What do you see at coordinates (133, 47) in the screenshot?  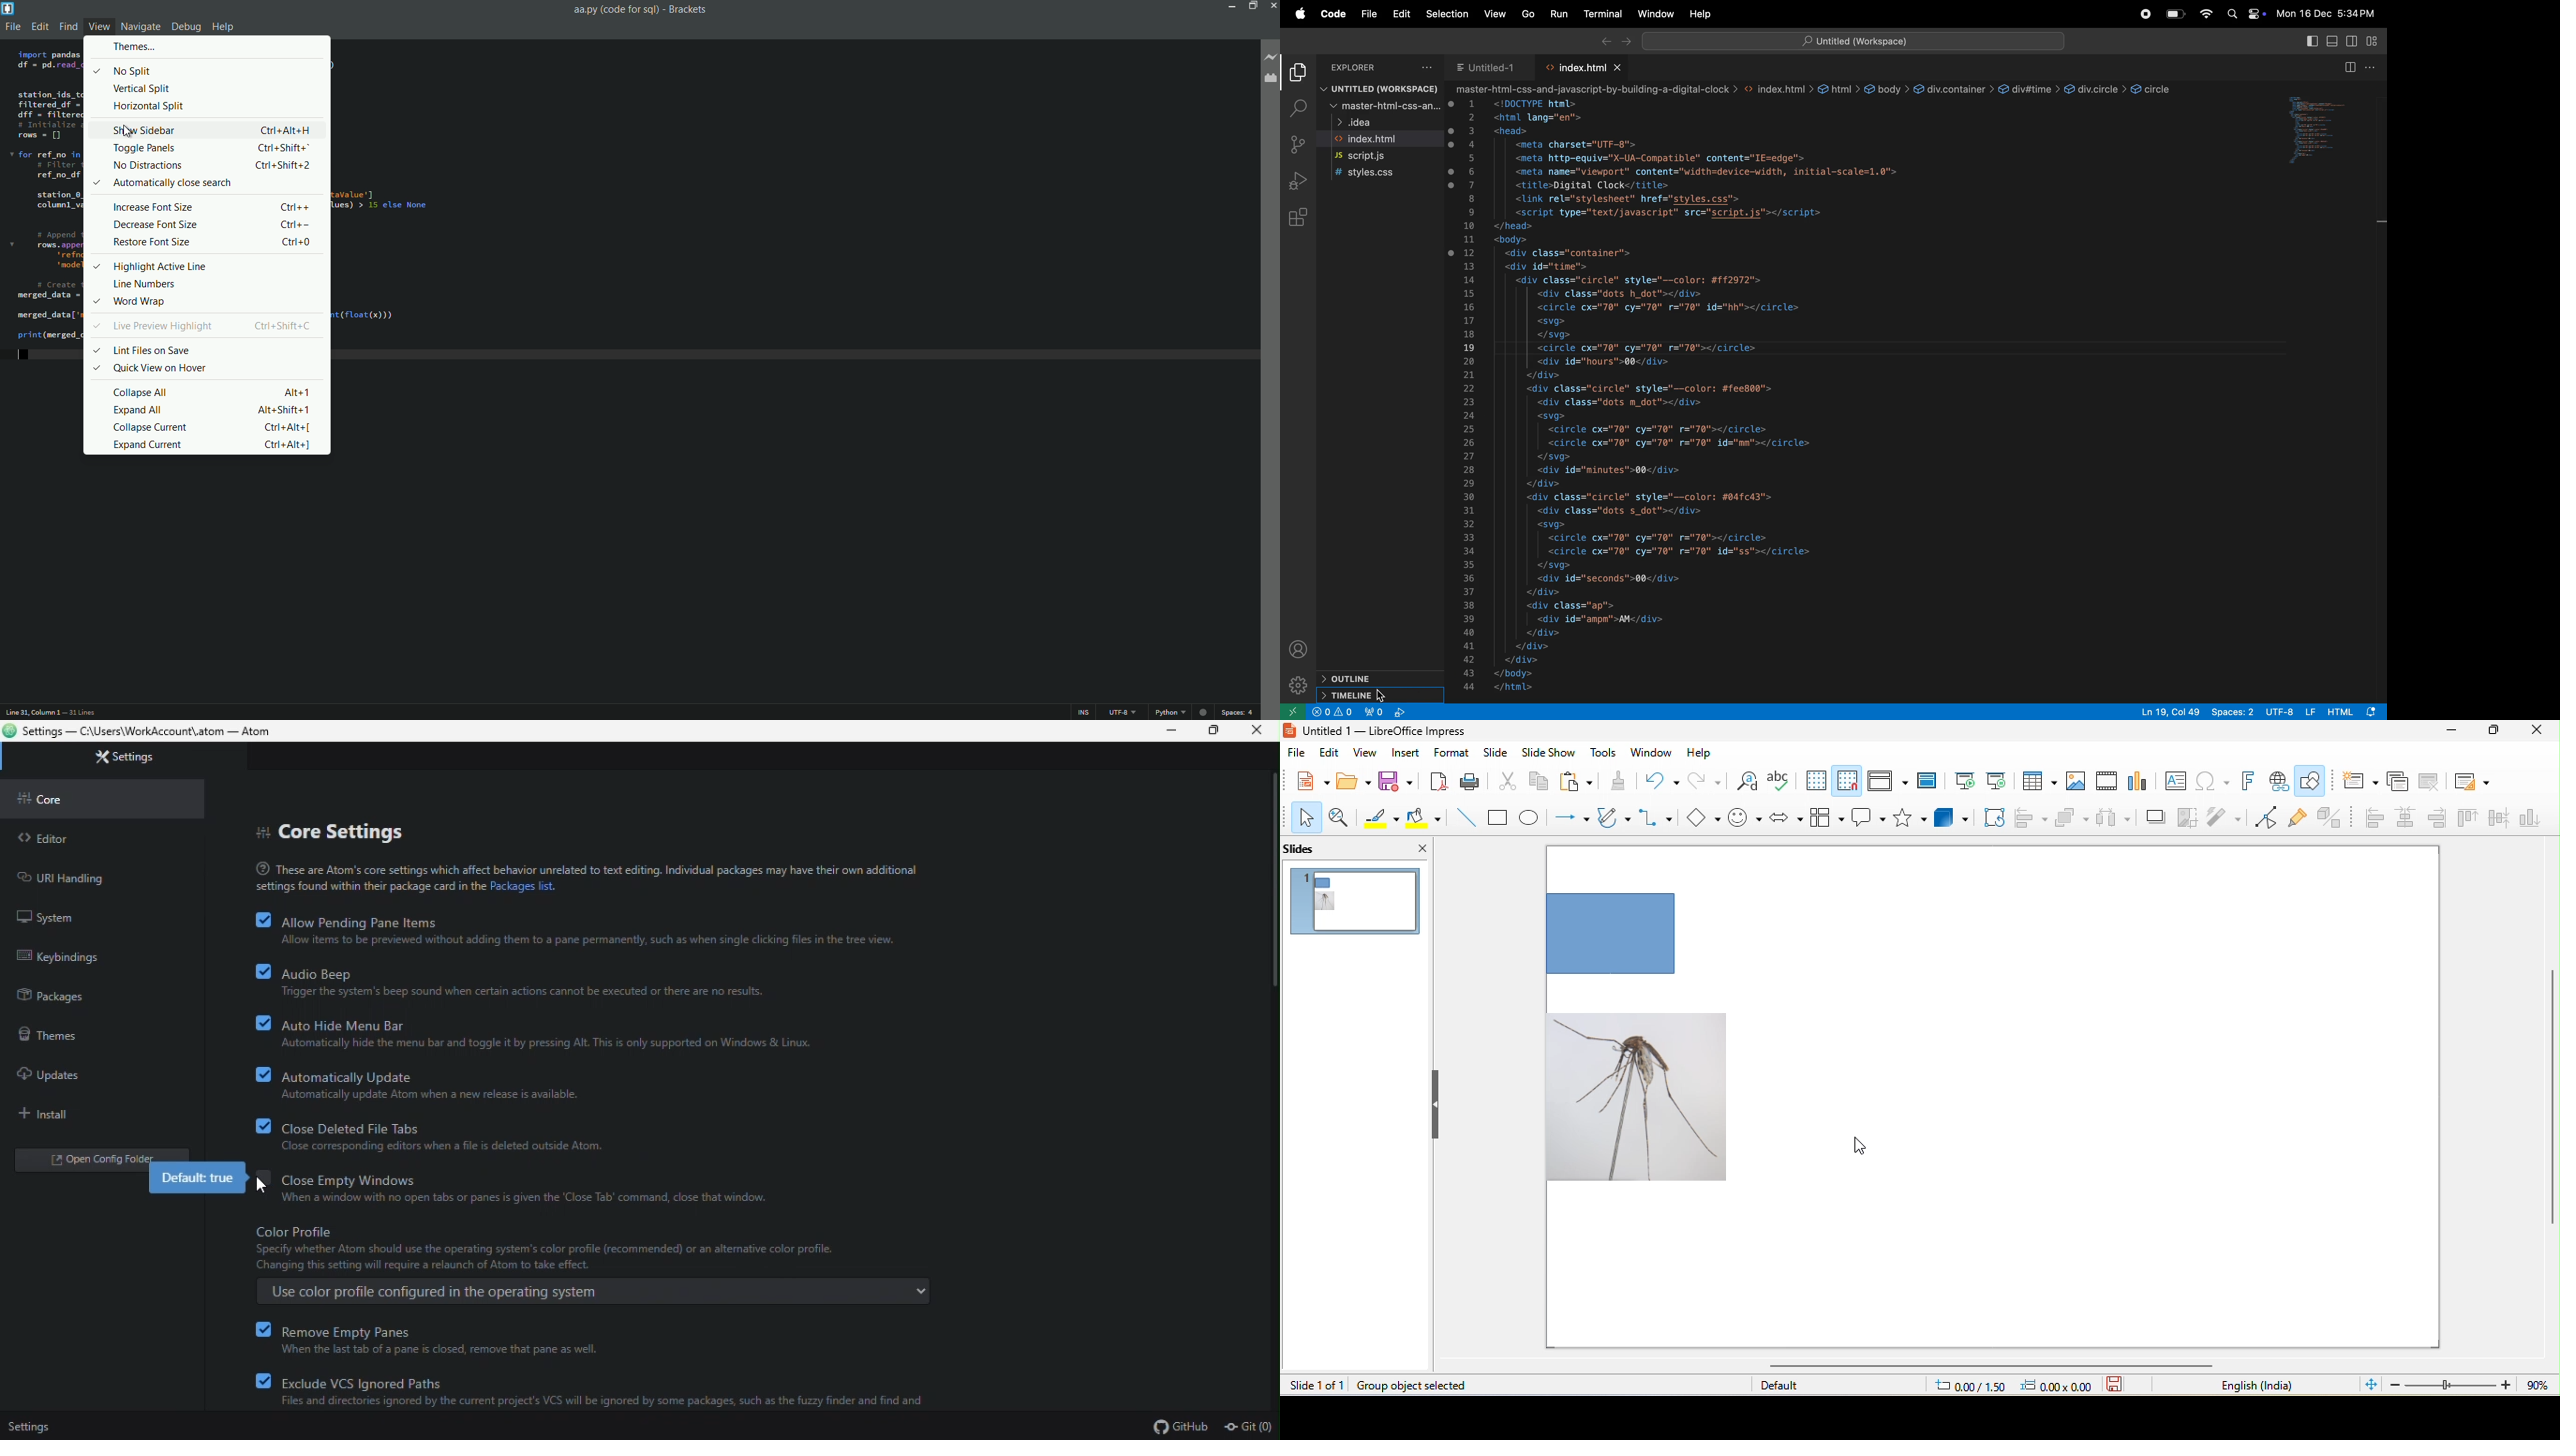 I see `themes` at bounding box center [133, 47].